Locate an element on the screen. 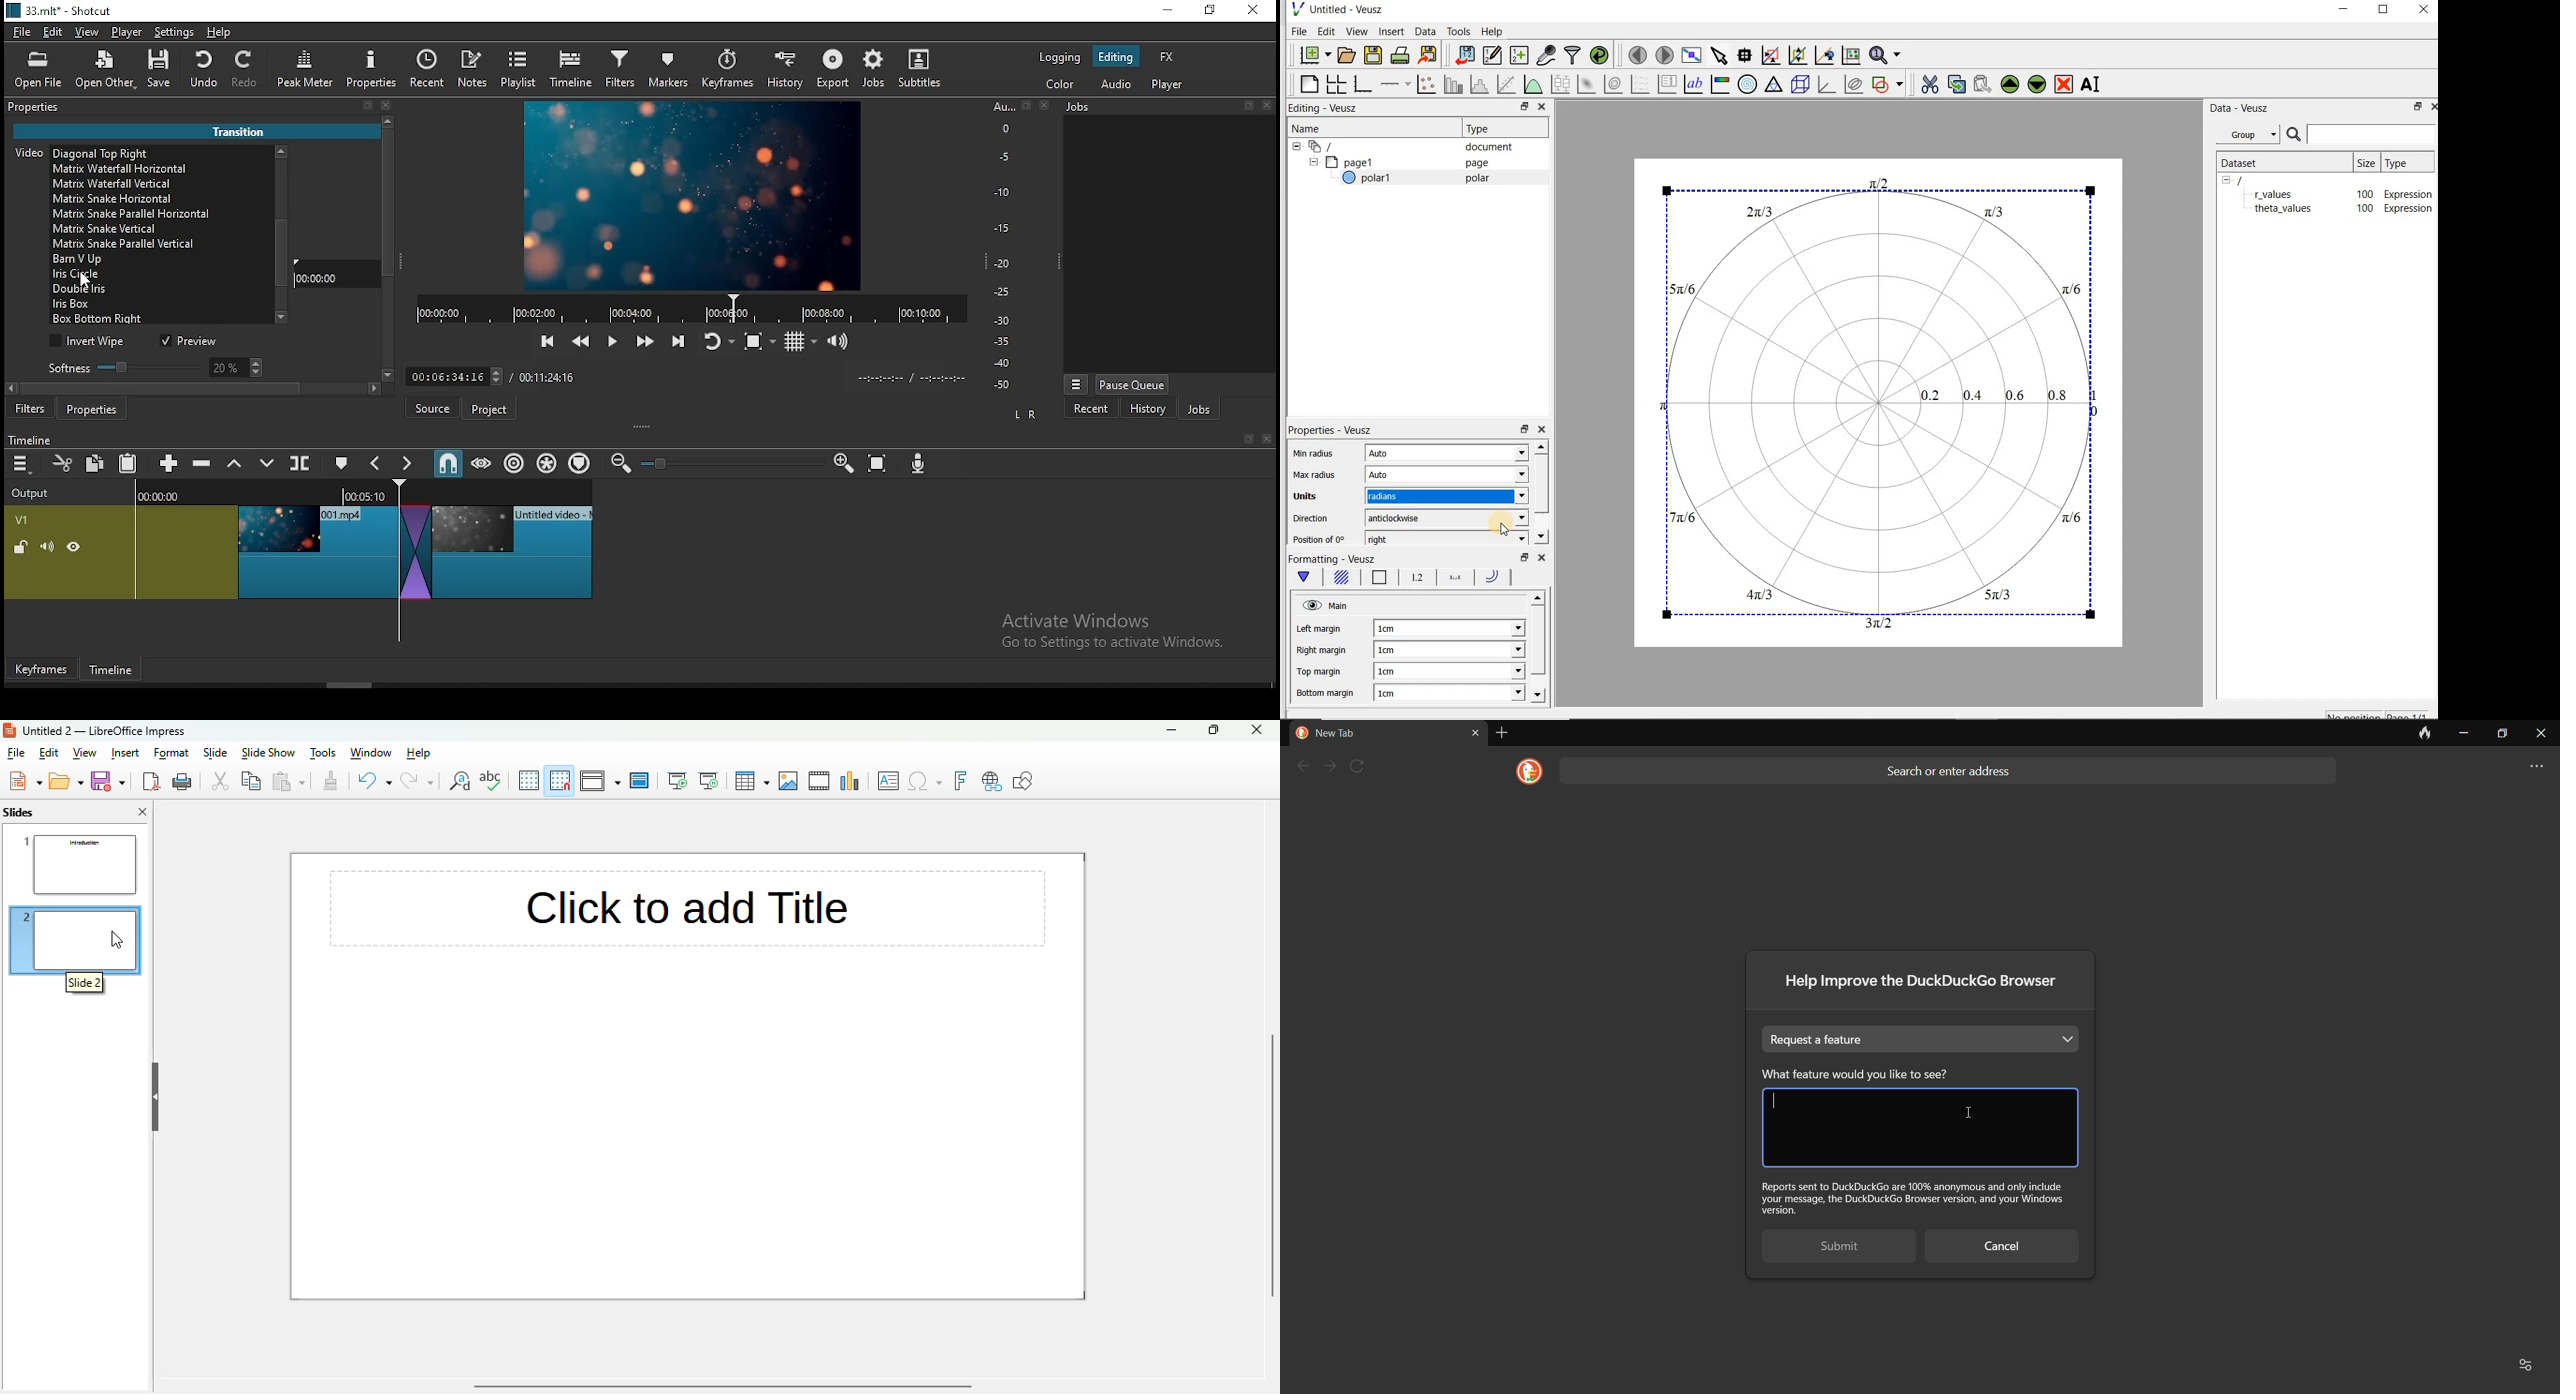 The height and width of the screenshot is (1400, 2576). close is located at coordinates (1256, 729).